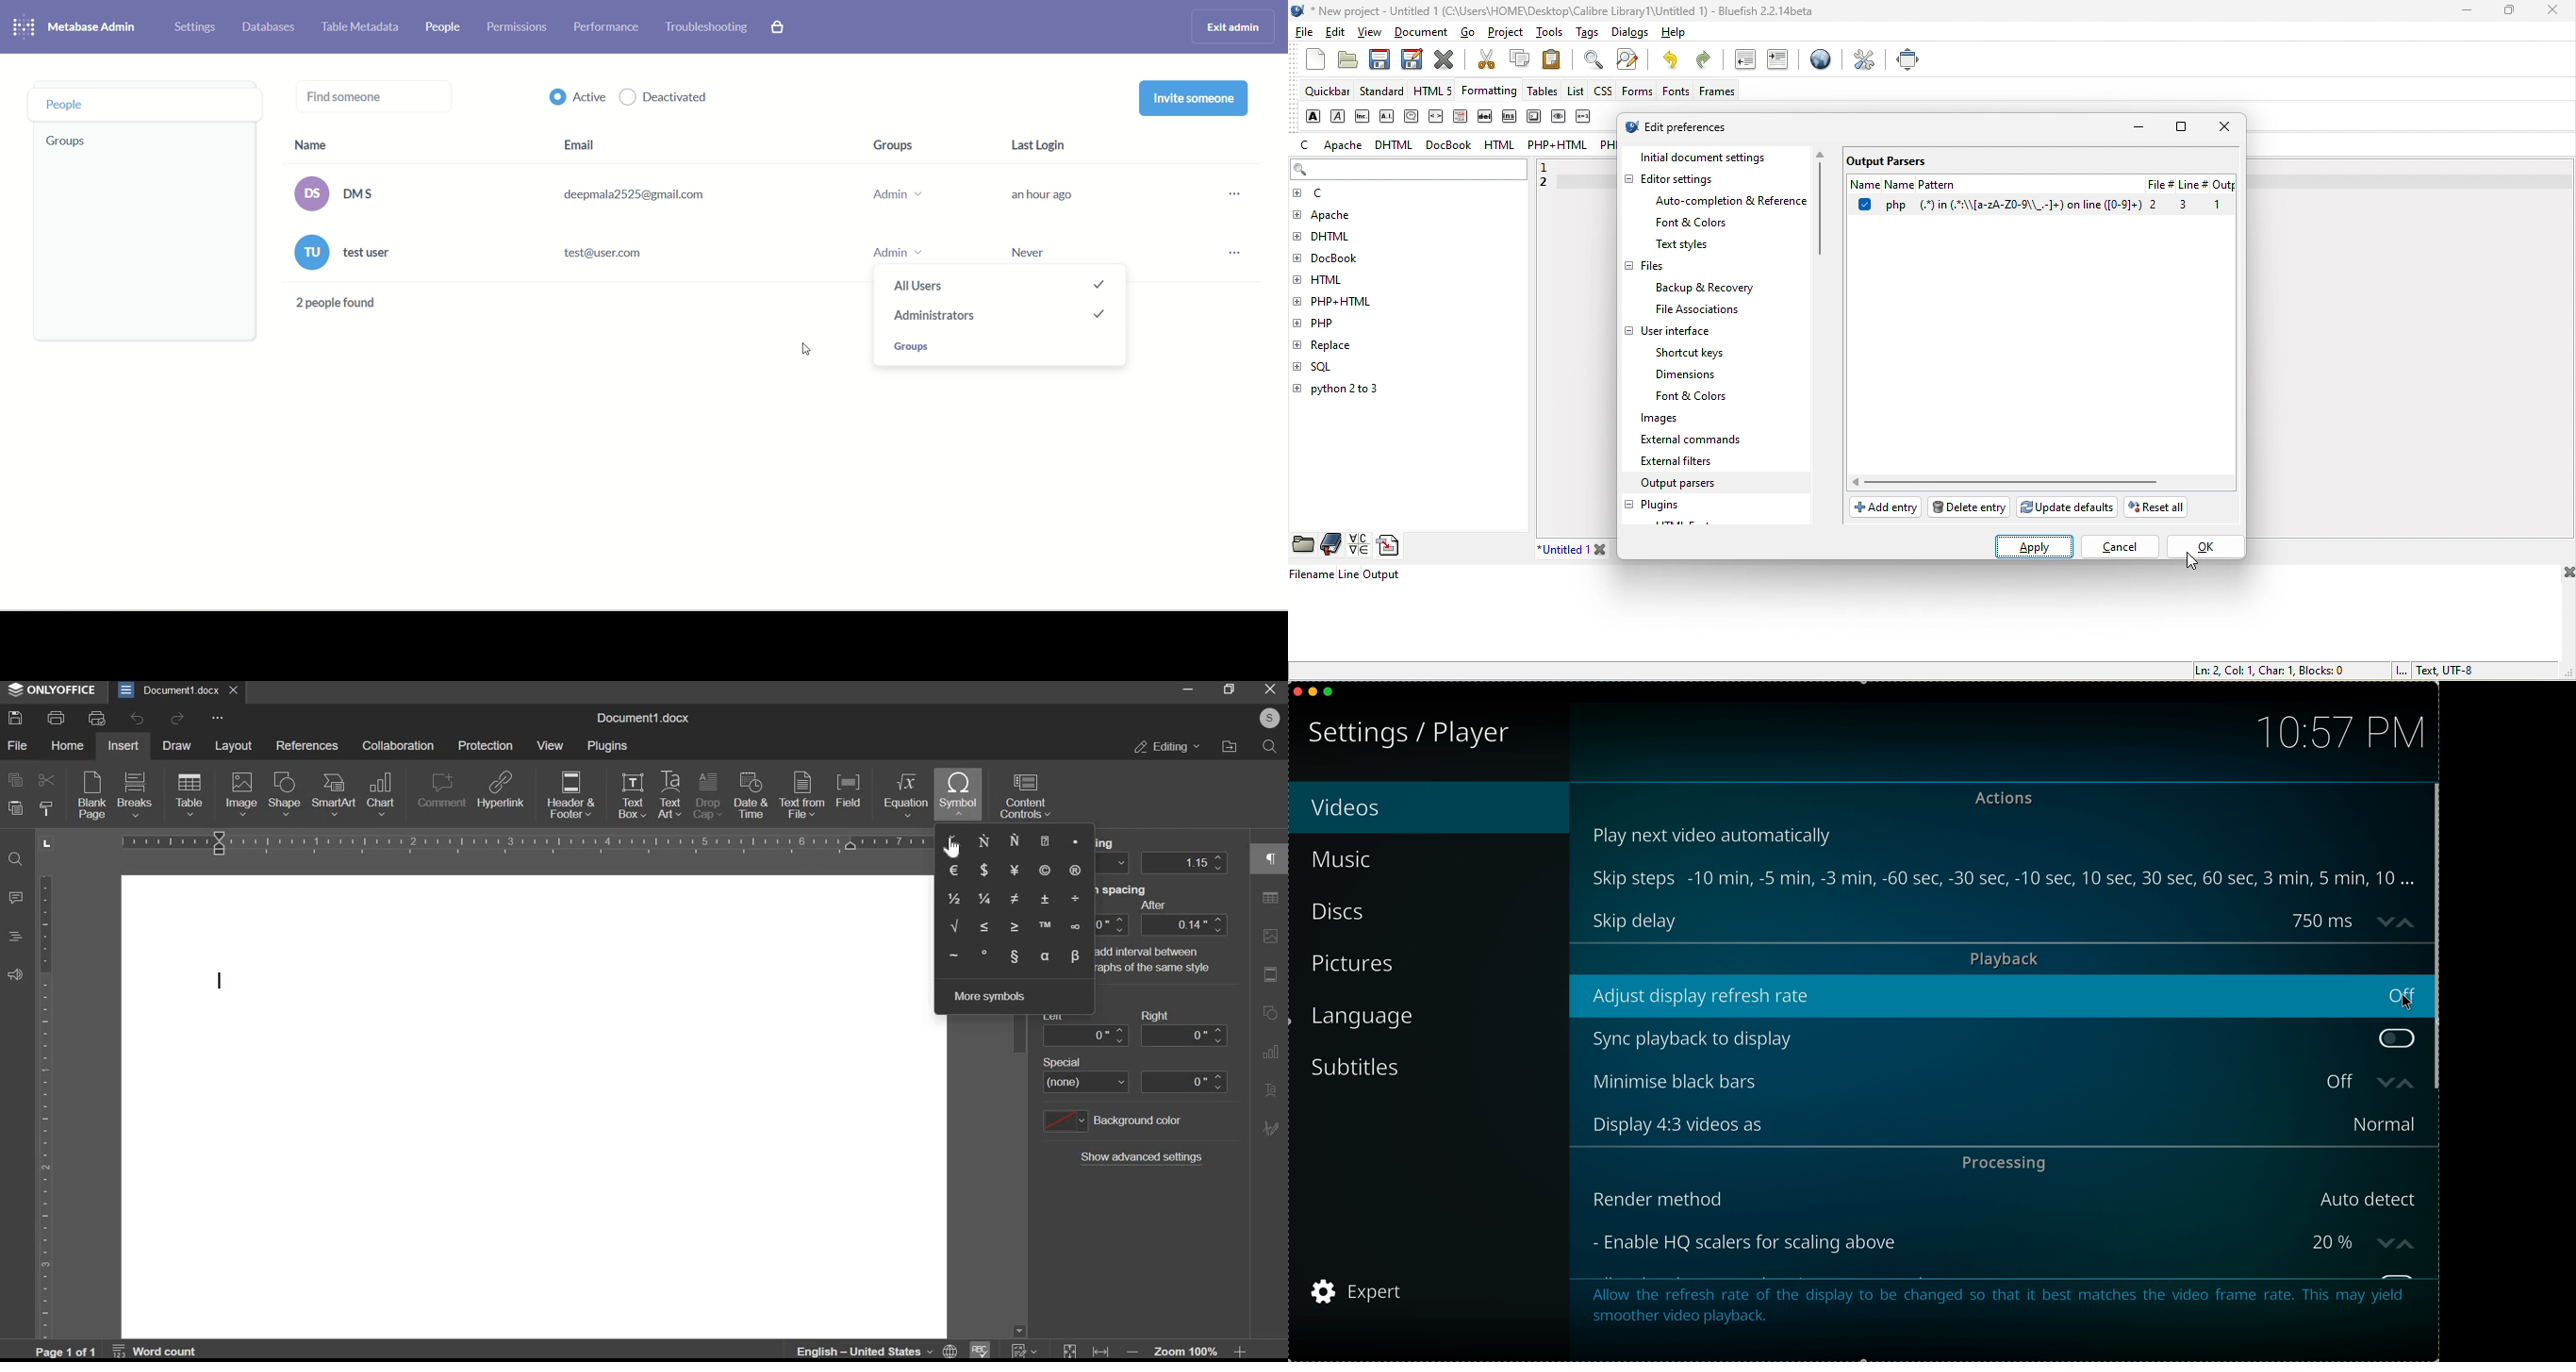 This screenshot has height=1372, width=2576. I want to click on redo, so click(177, 718).